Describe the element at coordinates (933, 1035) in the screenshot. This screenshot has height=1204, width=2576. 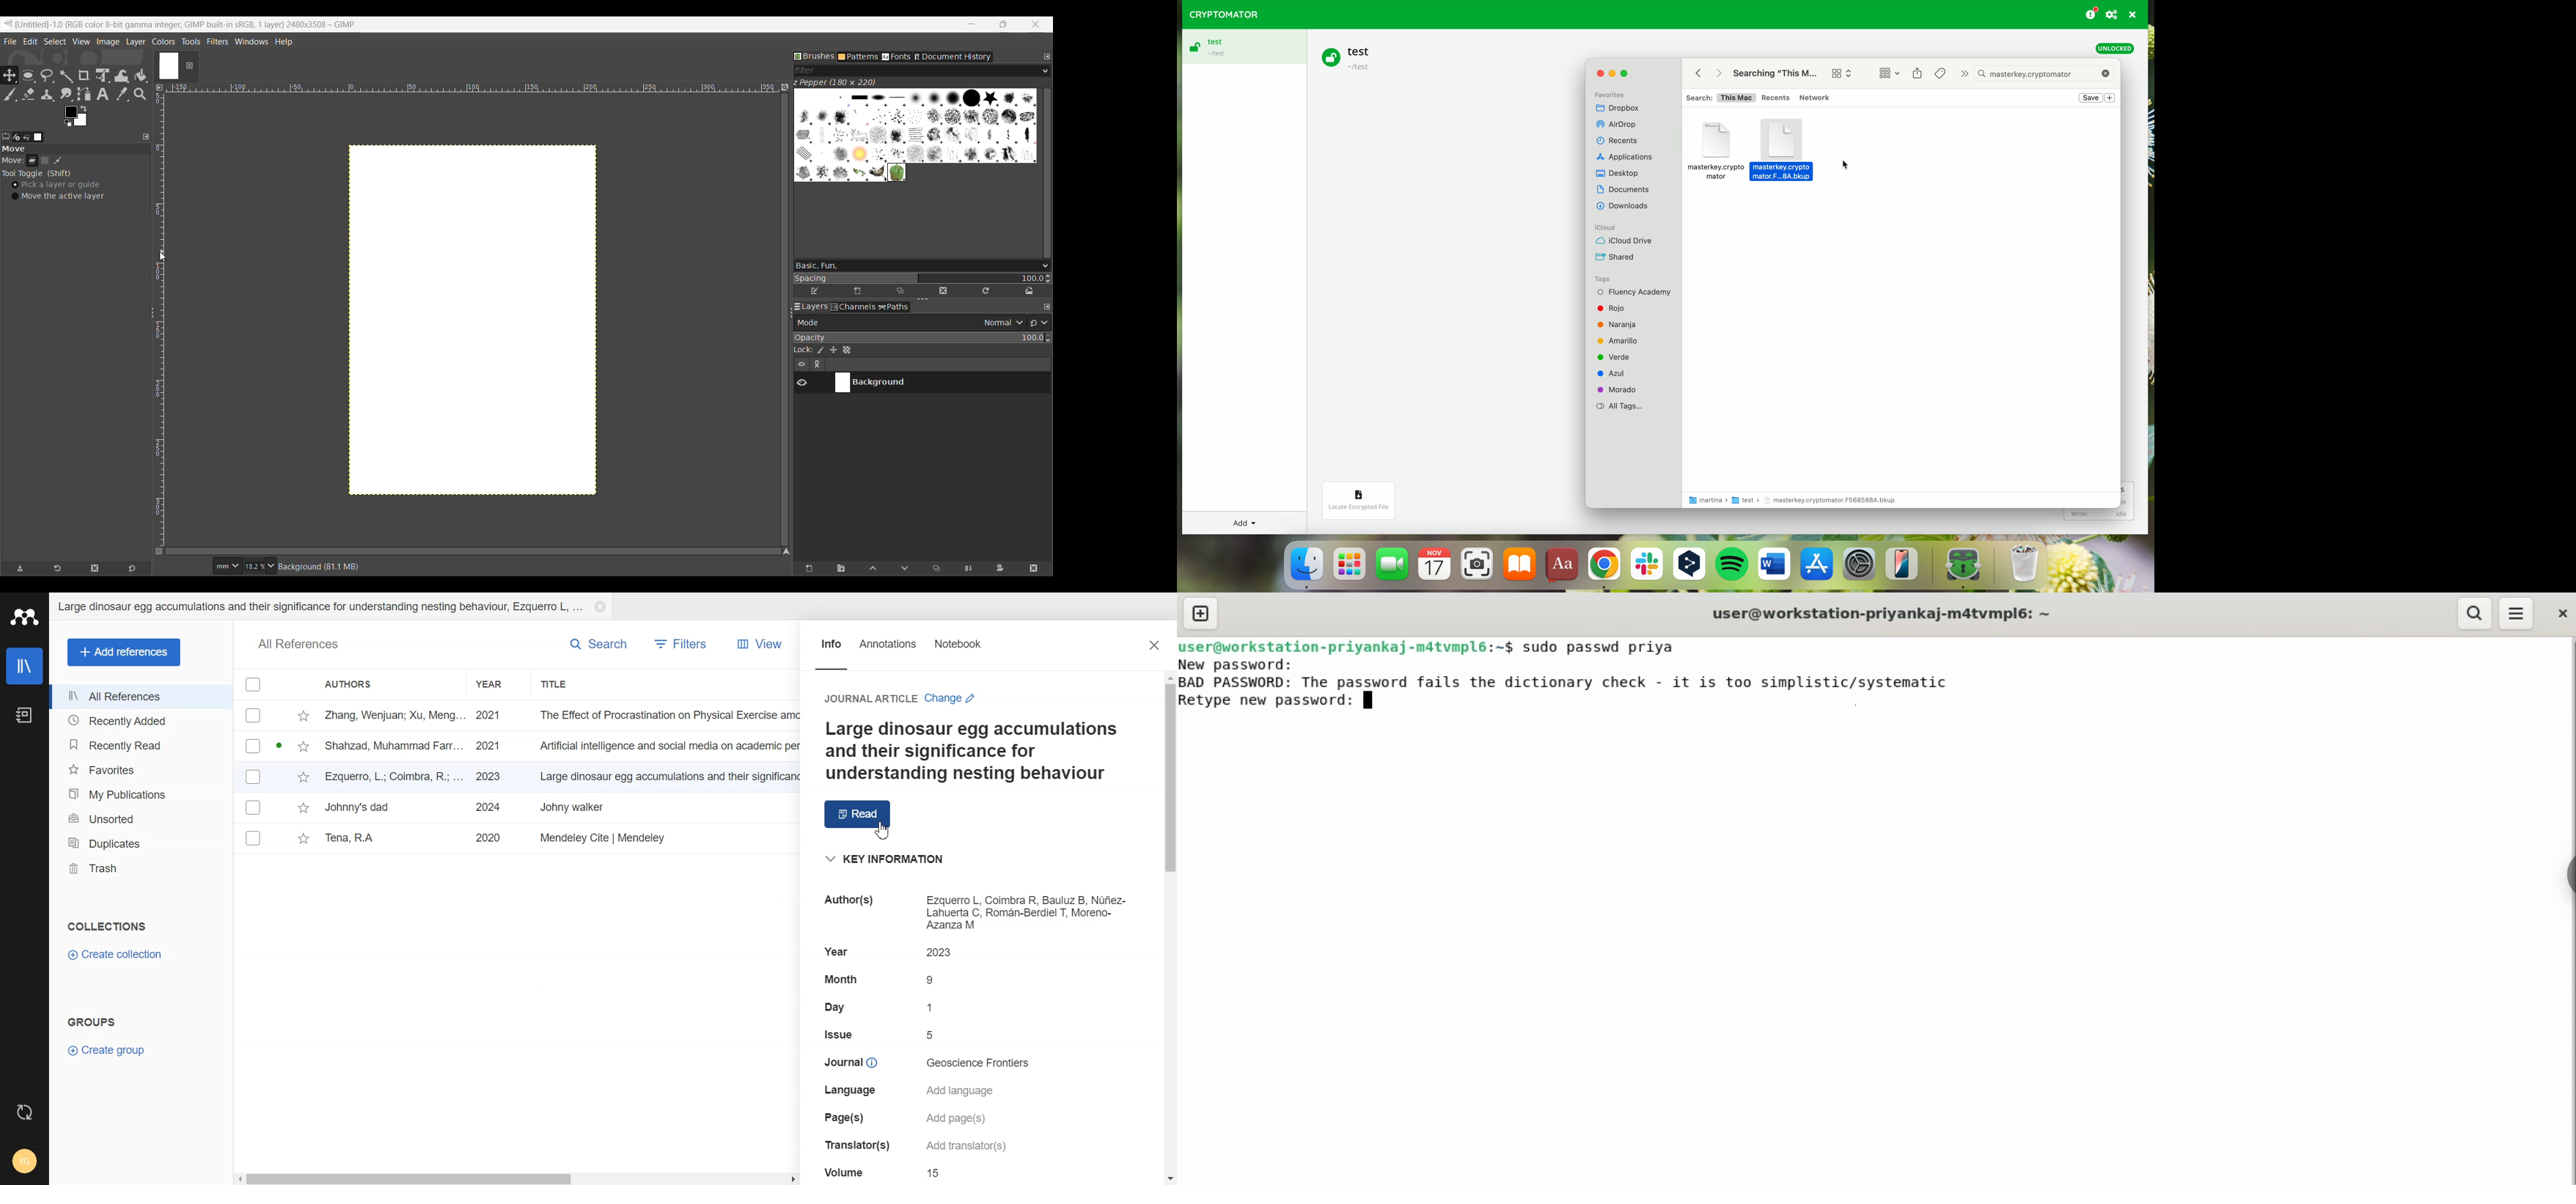
I see `text` at that location.